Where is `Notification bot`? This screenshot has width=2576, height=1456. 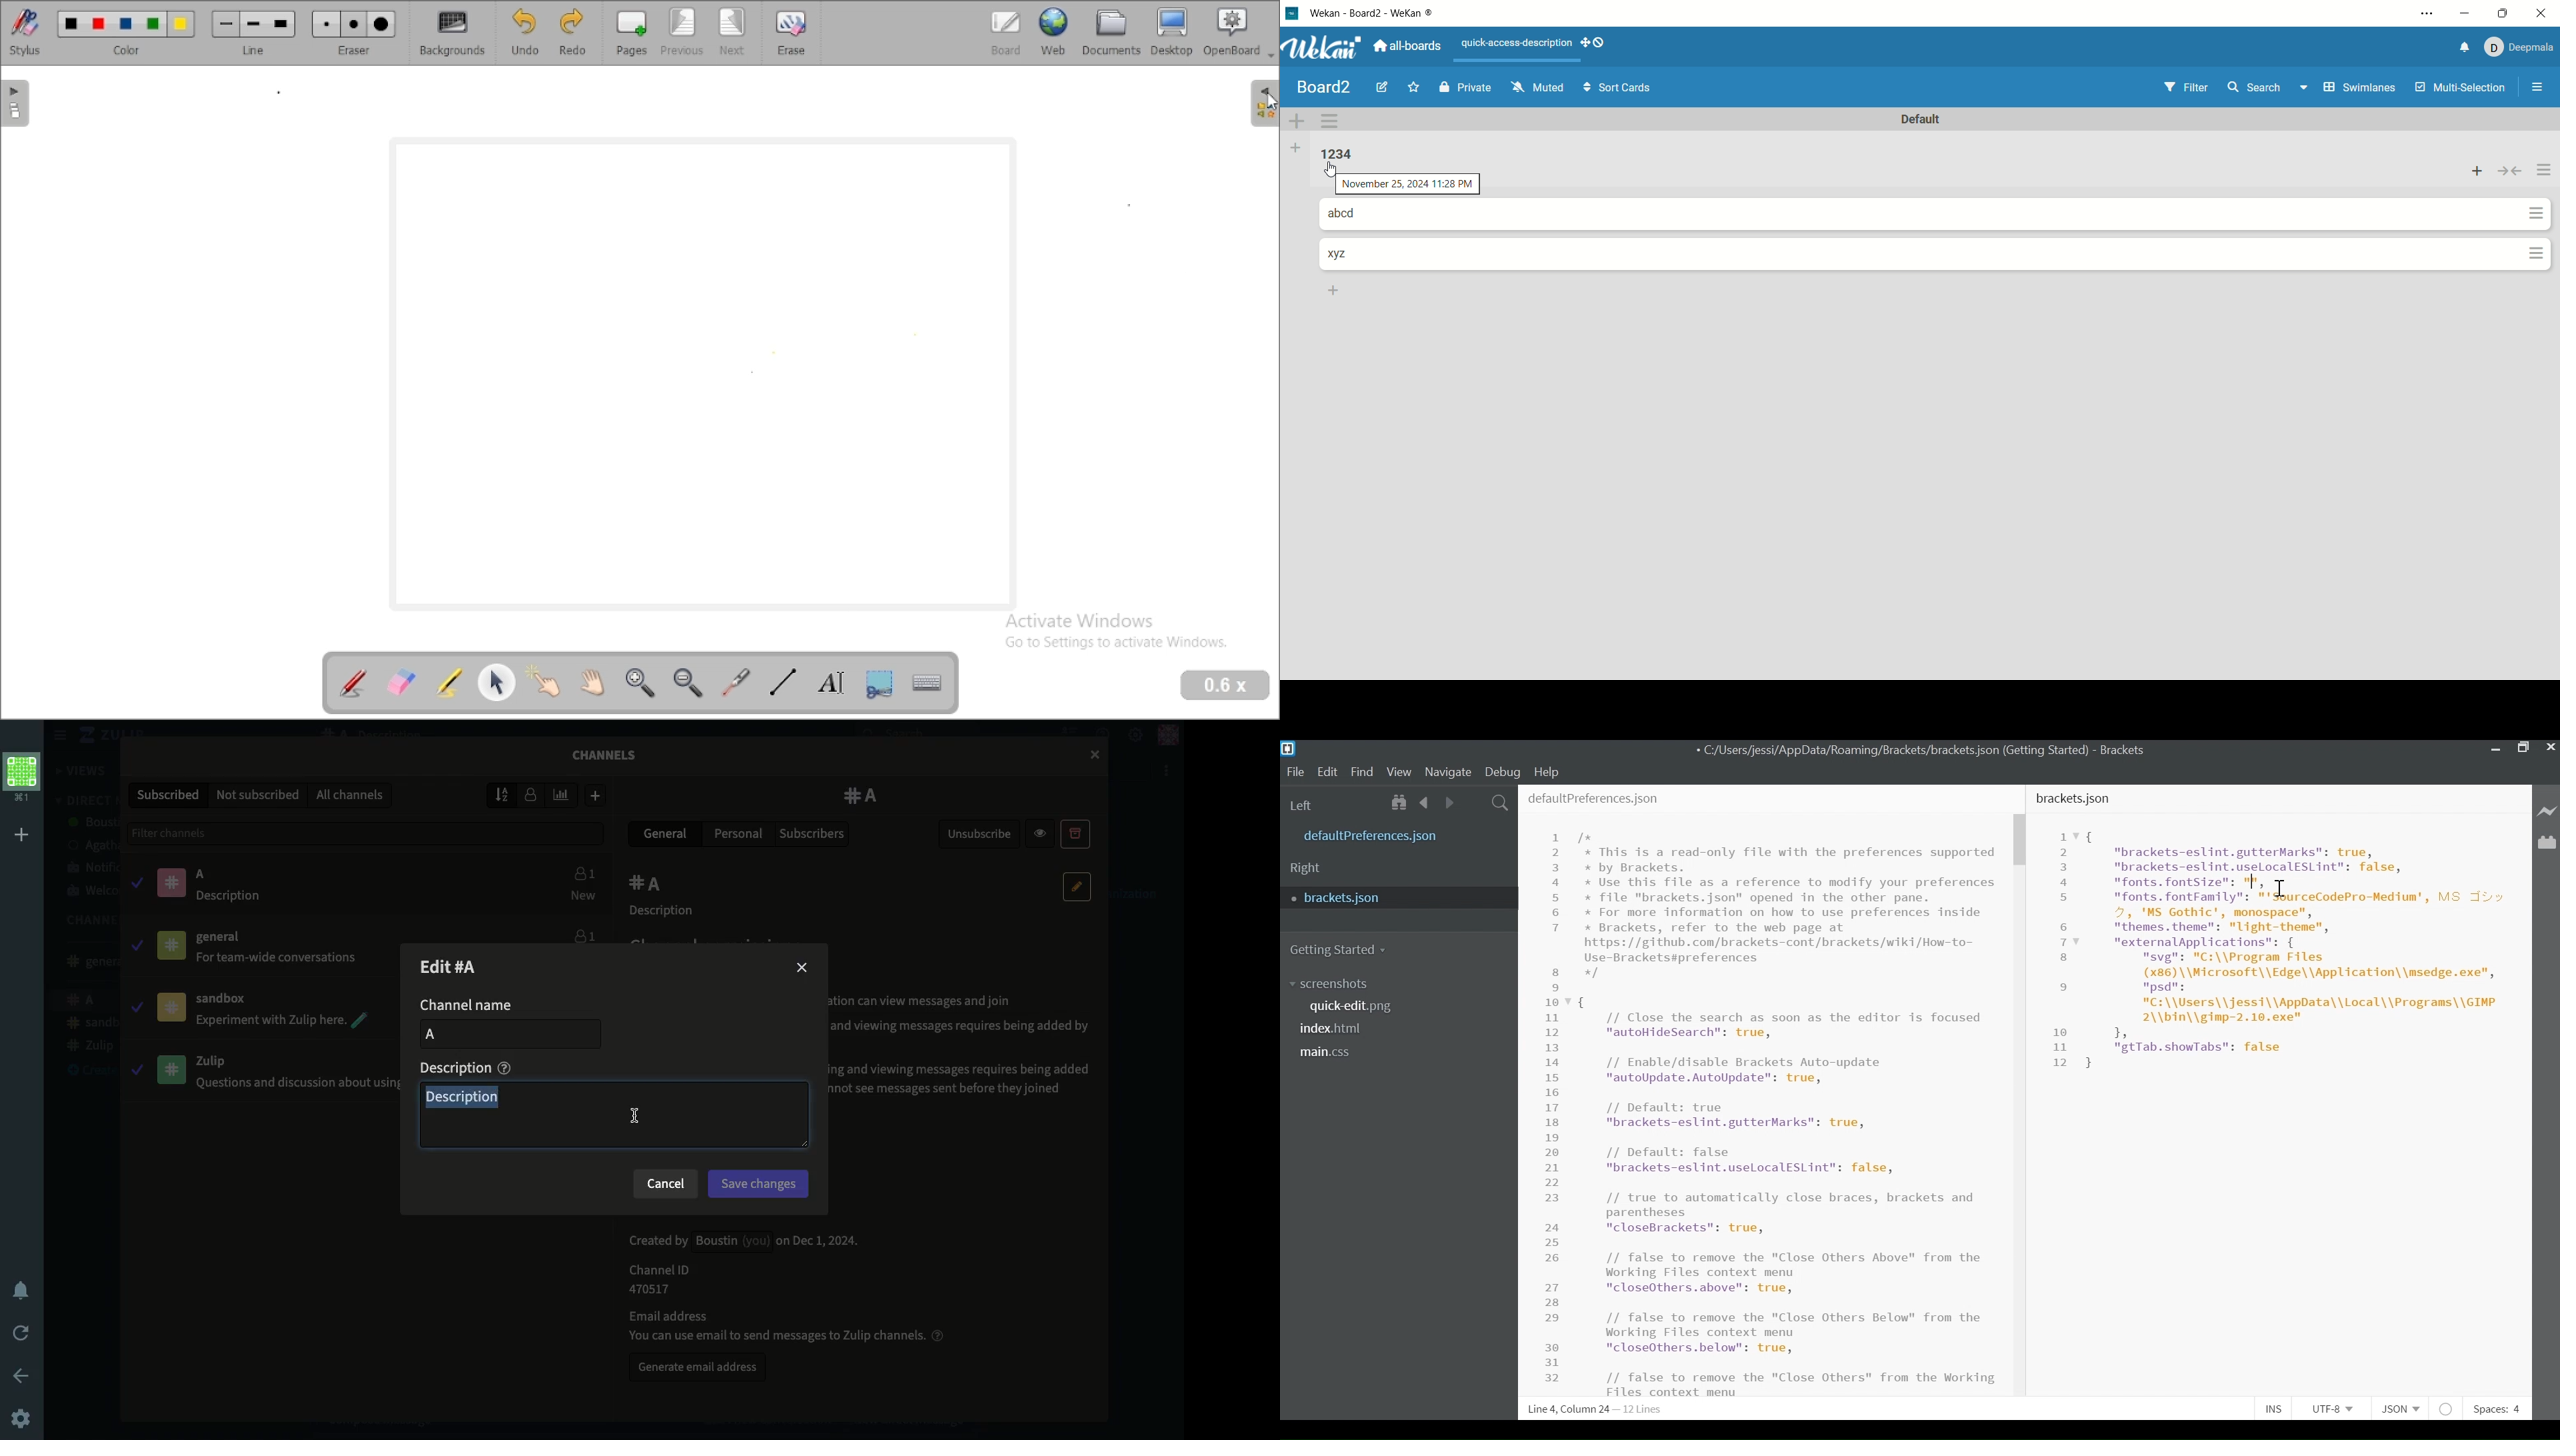
Notification bot is located at coordinates (91, 867).